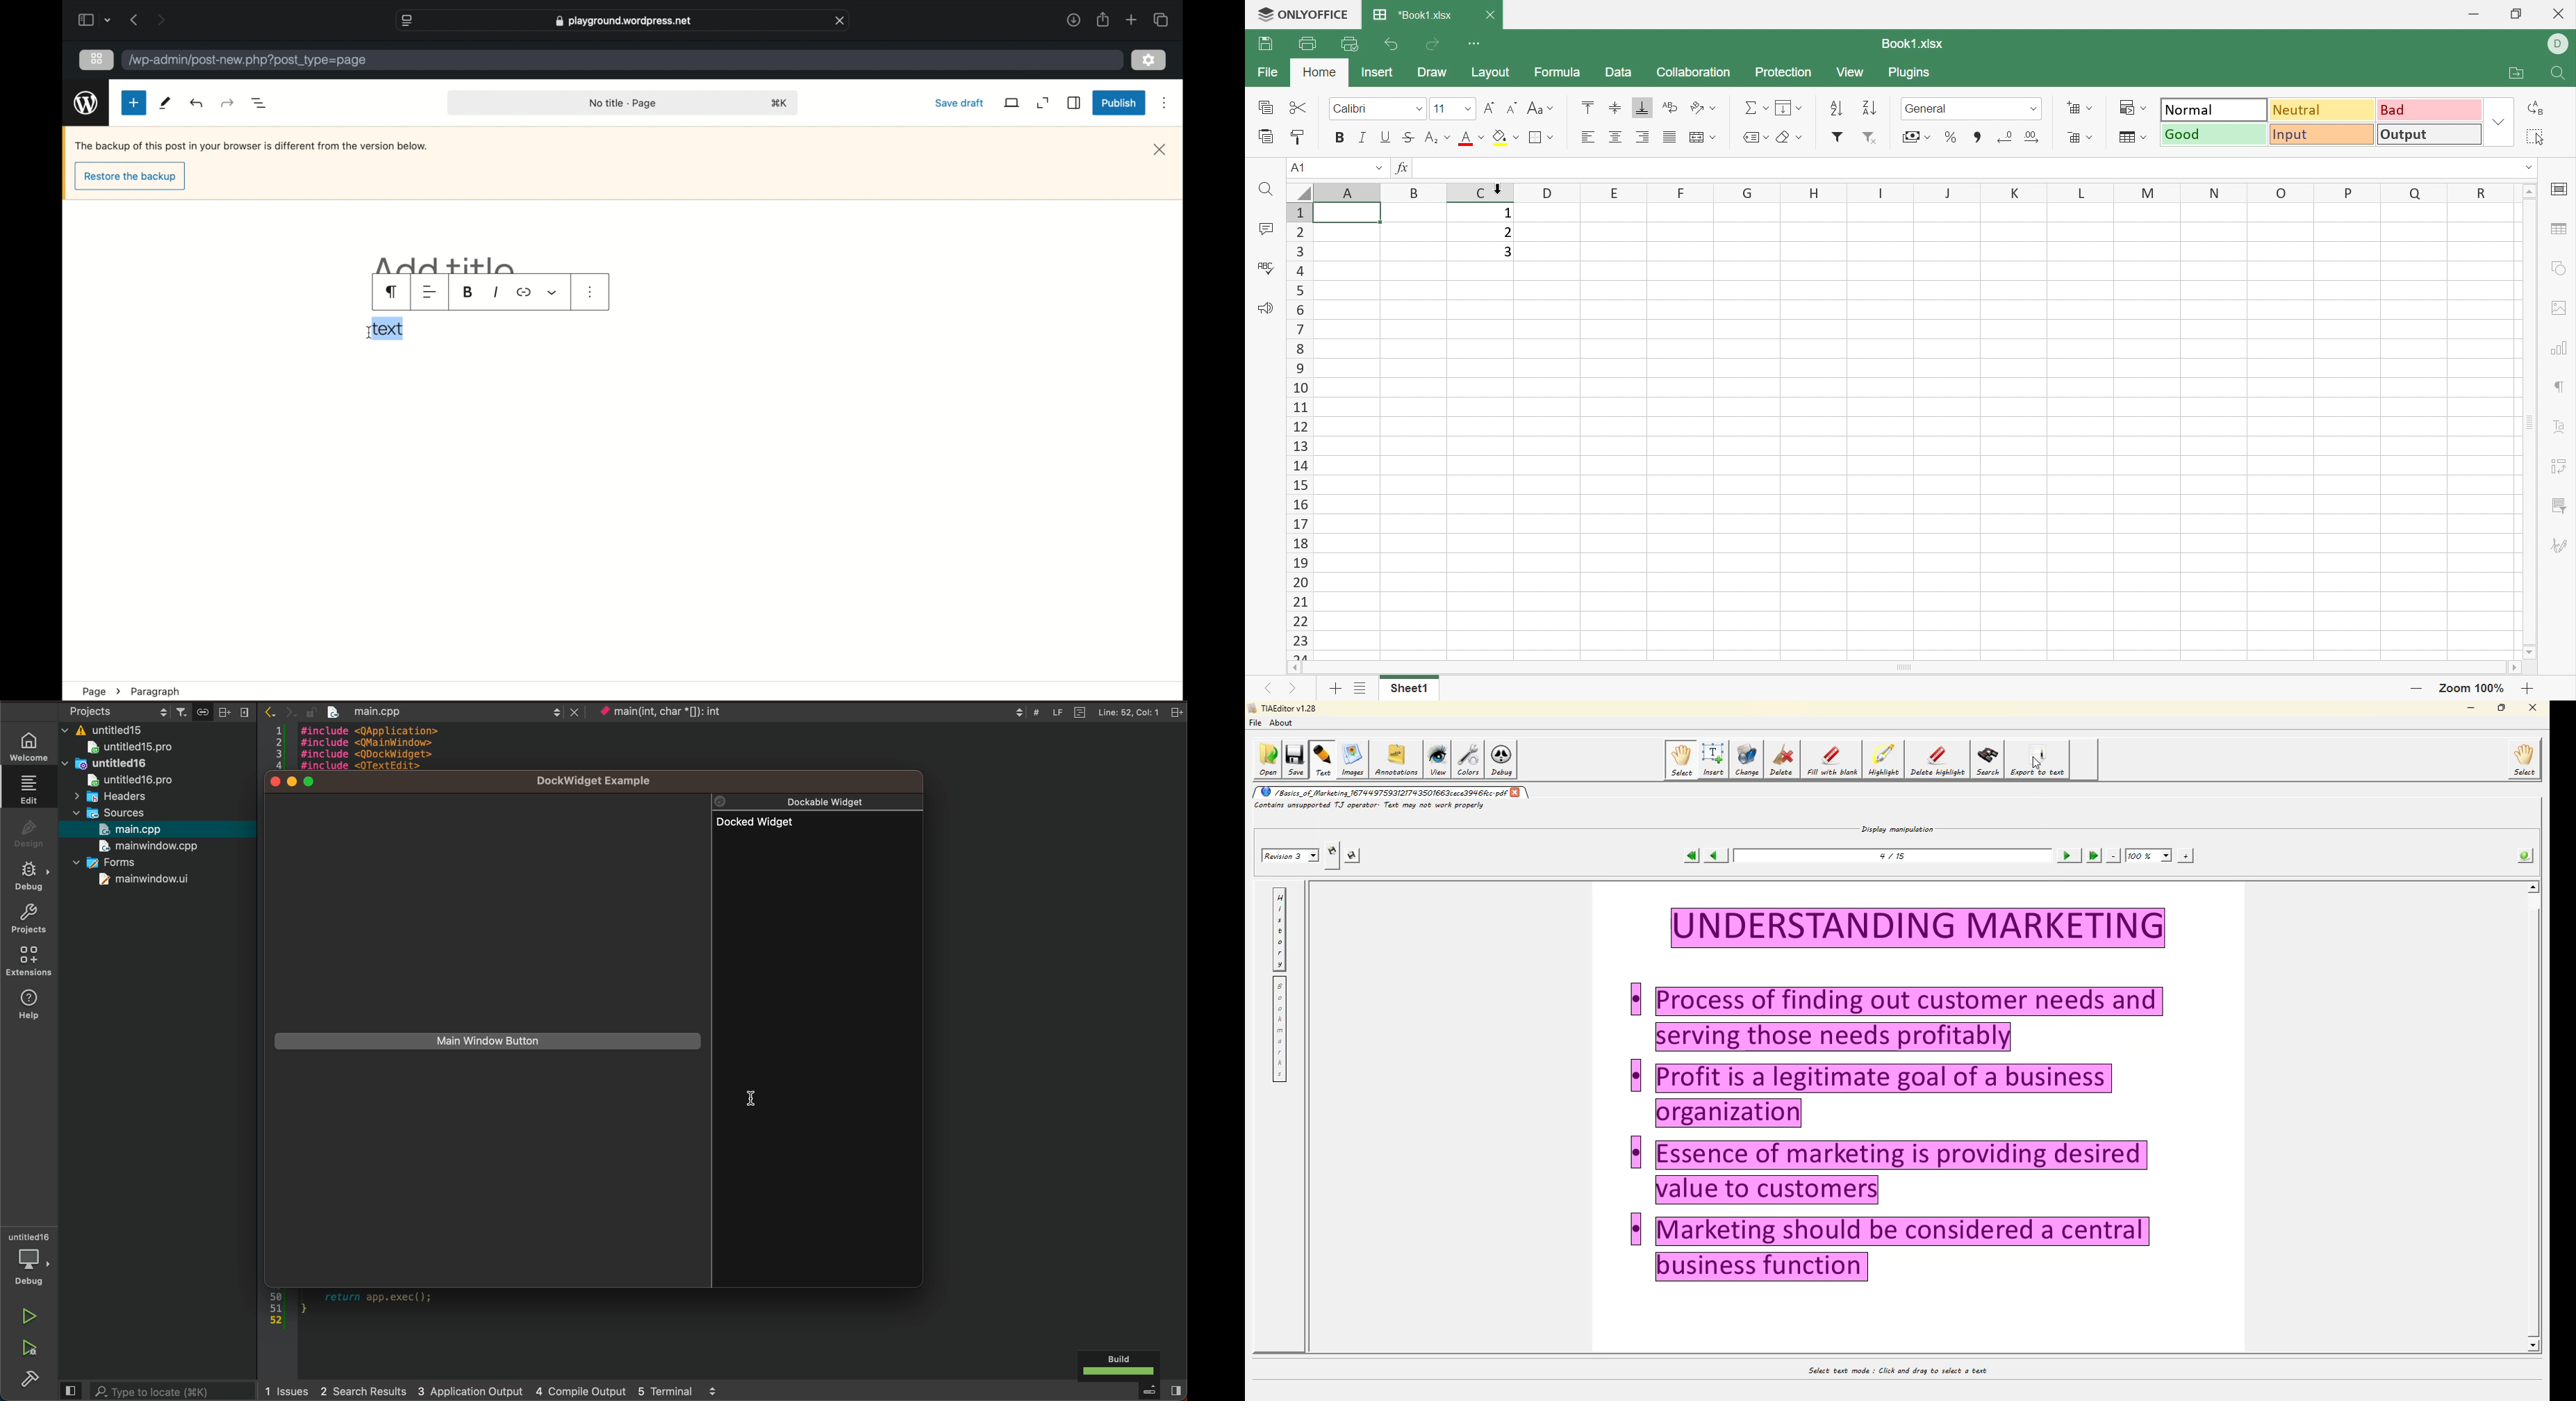 The height and width of the screenshot is (1428, 2576). Describe the element at coordinates (1433, 44) in the screenshot. I see `Redo` at that location.